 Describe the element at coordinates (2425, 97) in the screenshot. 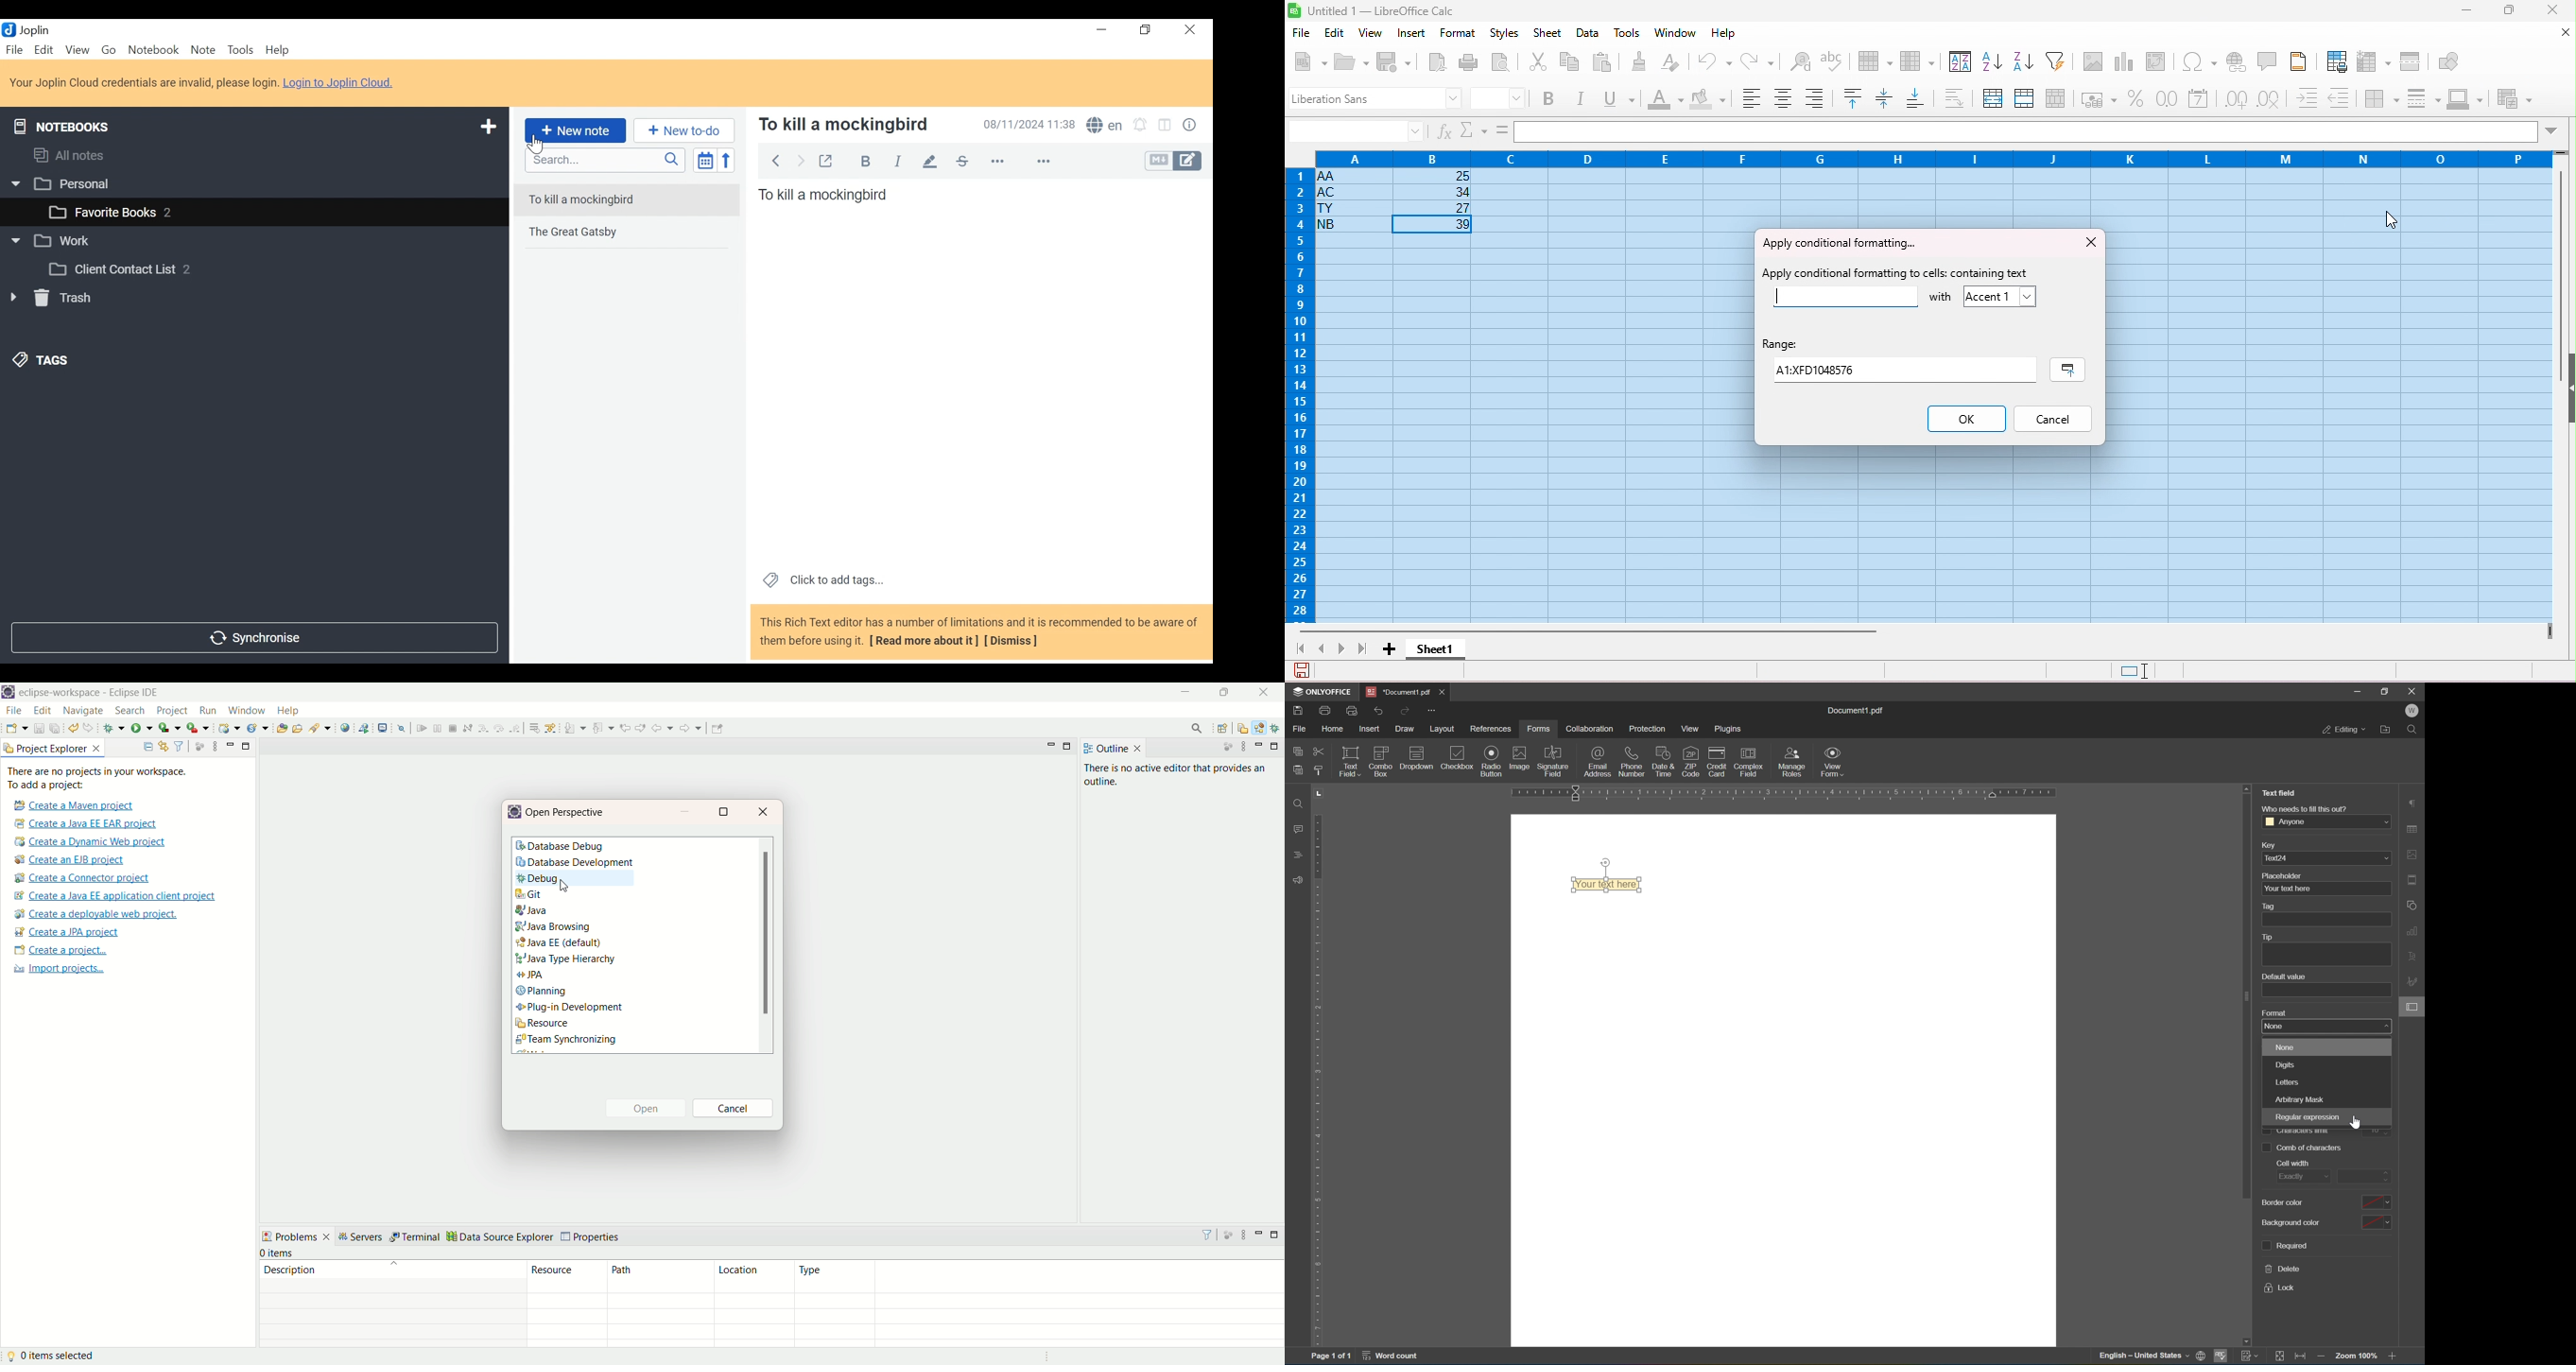

I see `border style` at that location.